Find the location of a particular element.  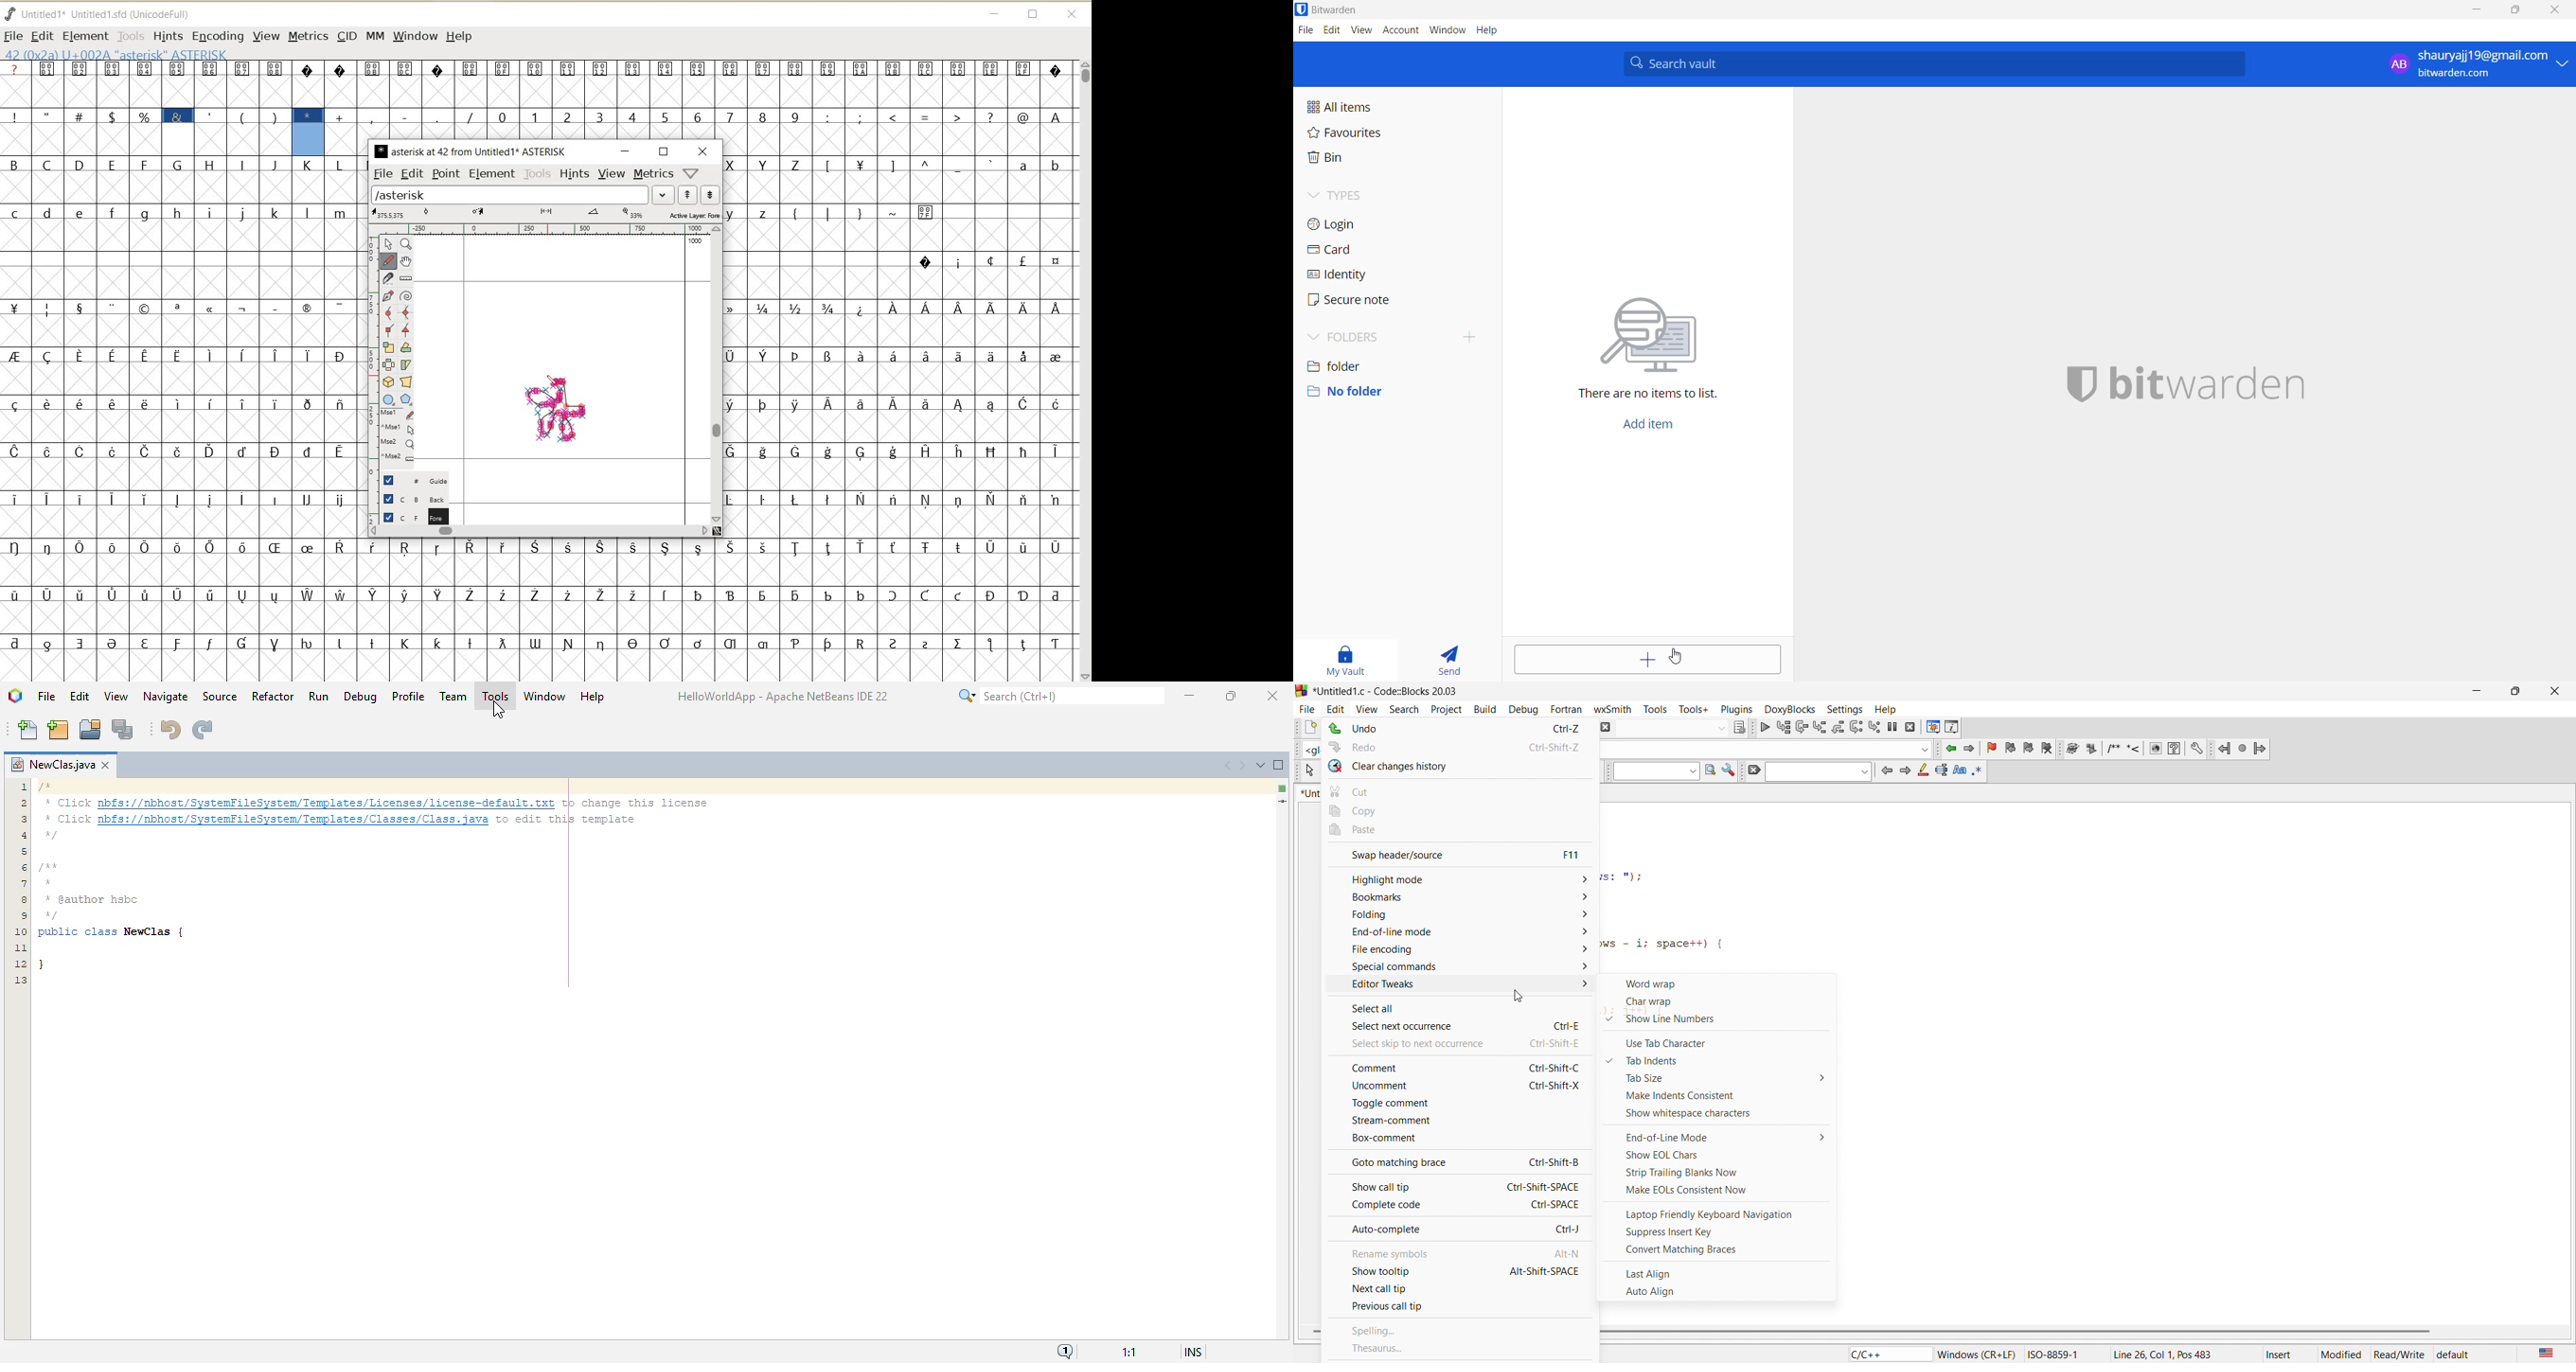

icon is located at coordinates (1753, 770).